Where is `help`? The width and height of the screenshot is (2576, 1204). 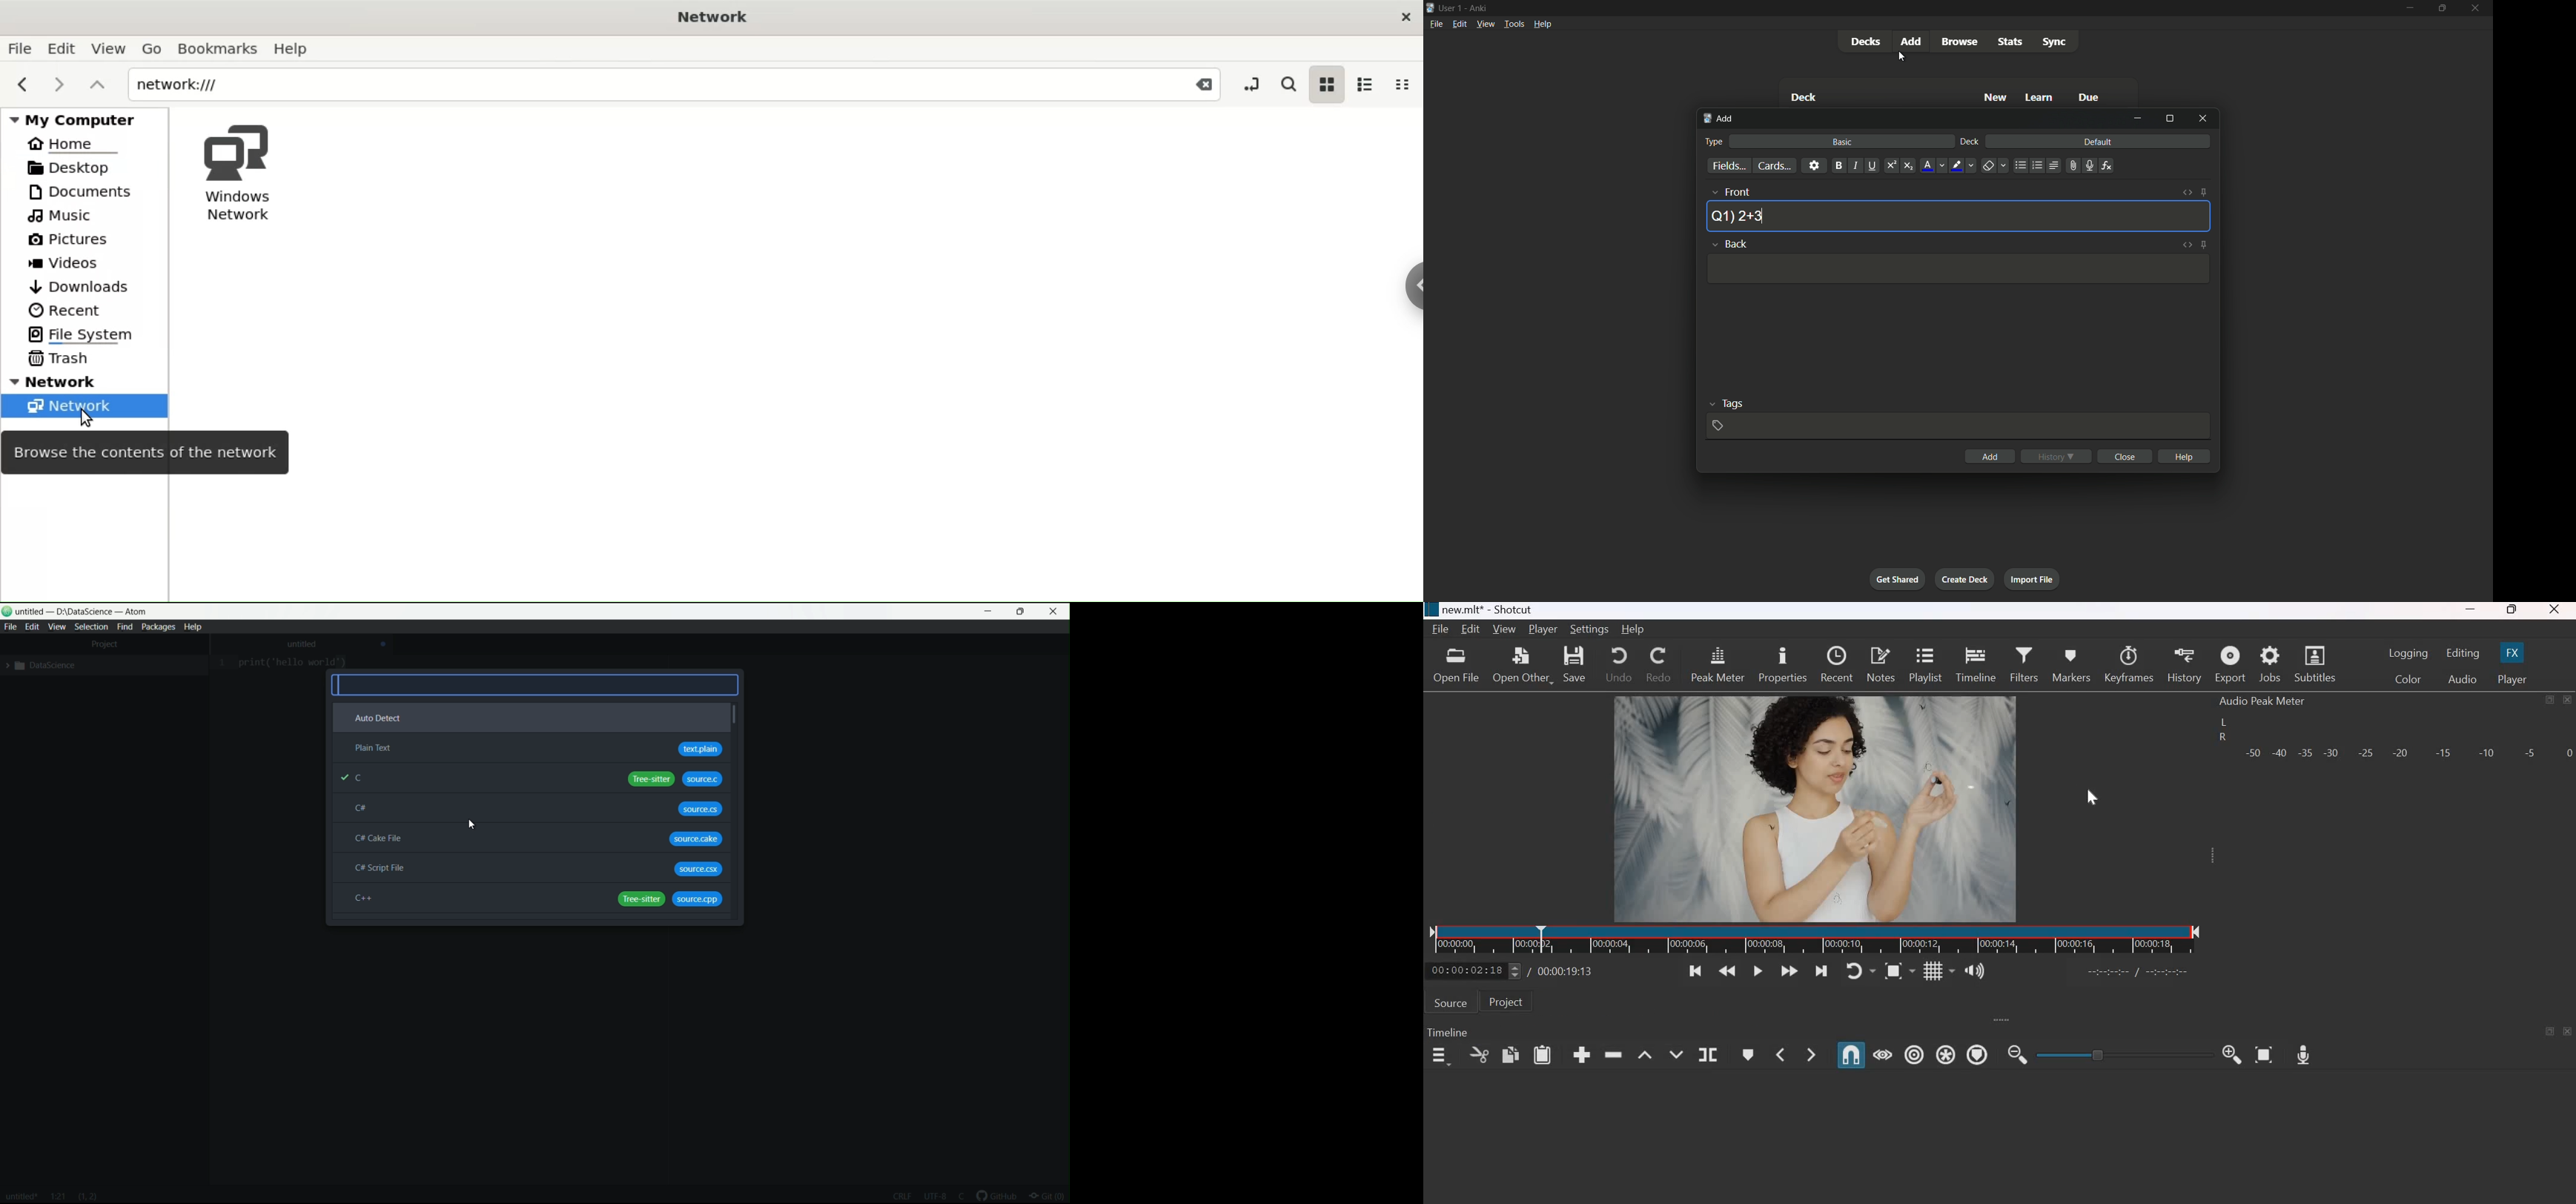 help is located at coordinates (2186, 456).